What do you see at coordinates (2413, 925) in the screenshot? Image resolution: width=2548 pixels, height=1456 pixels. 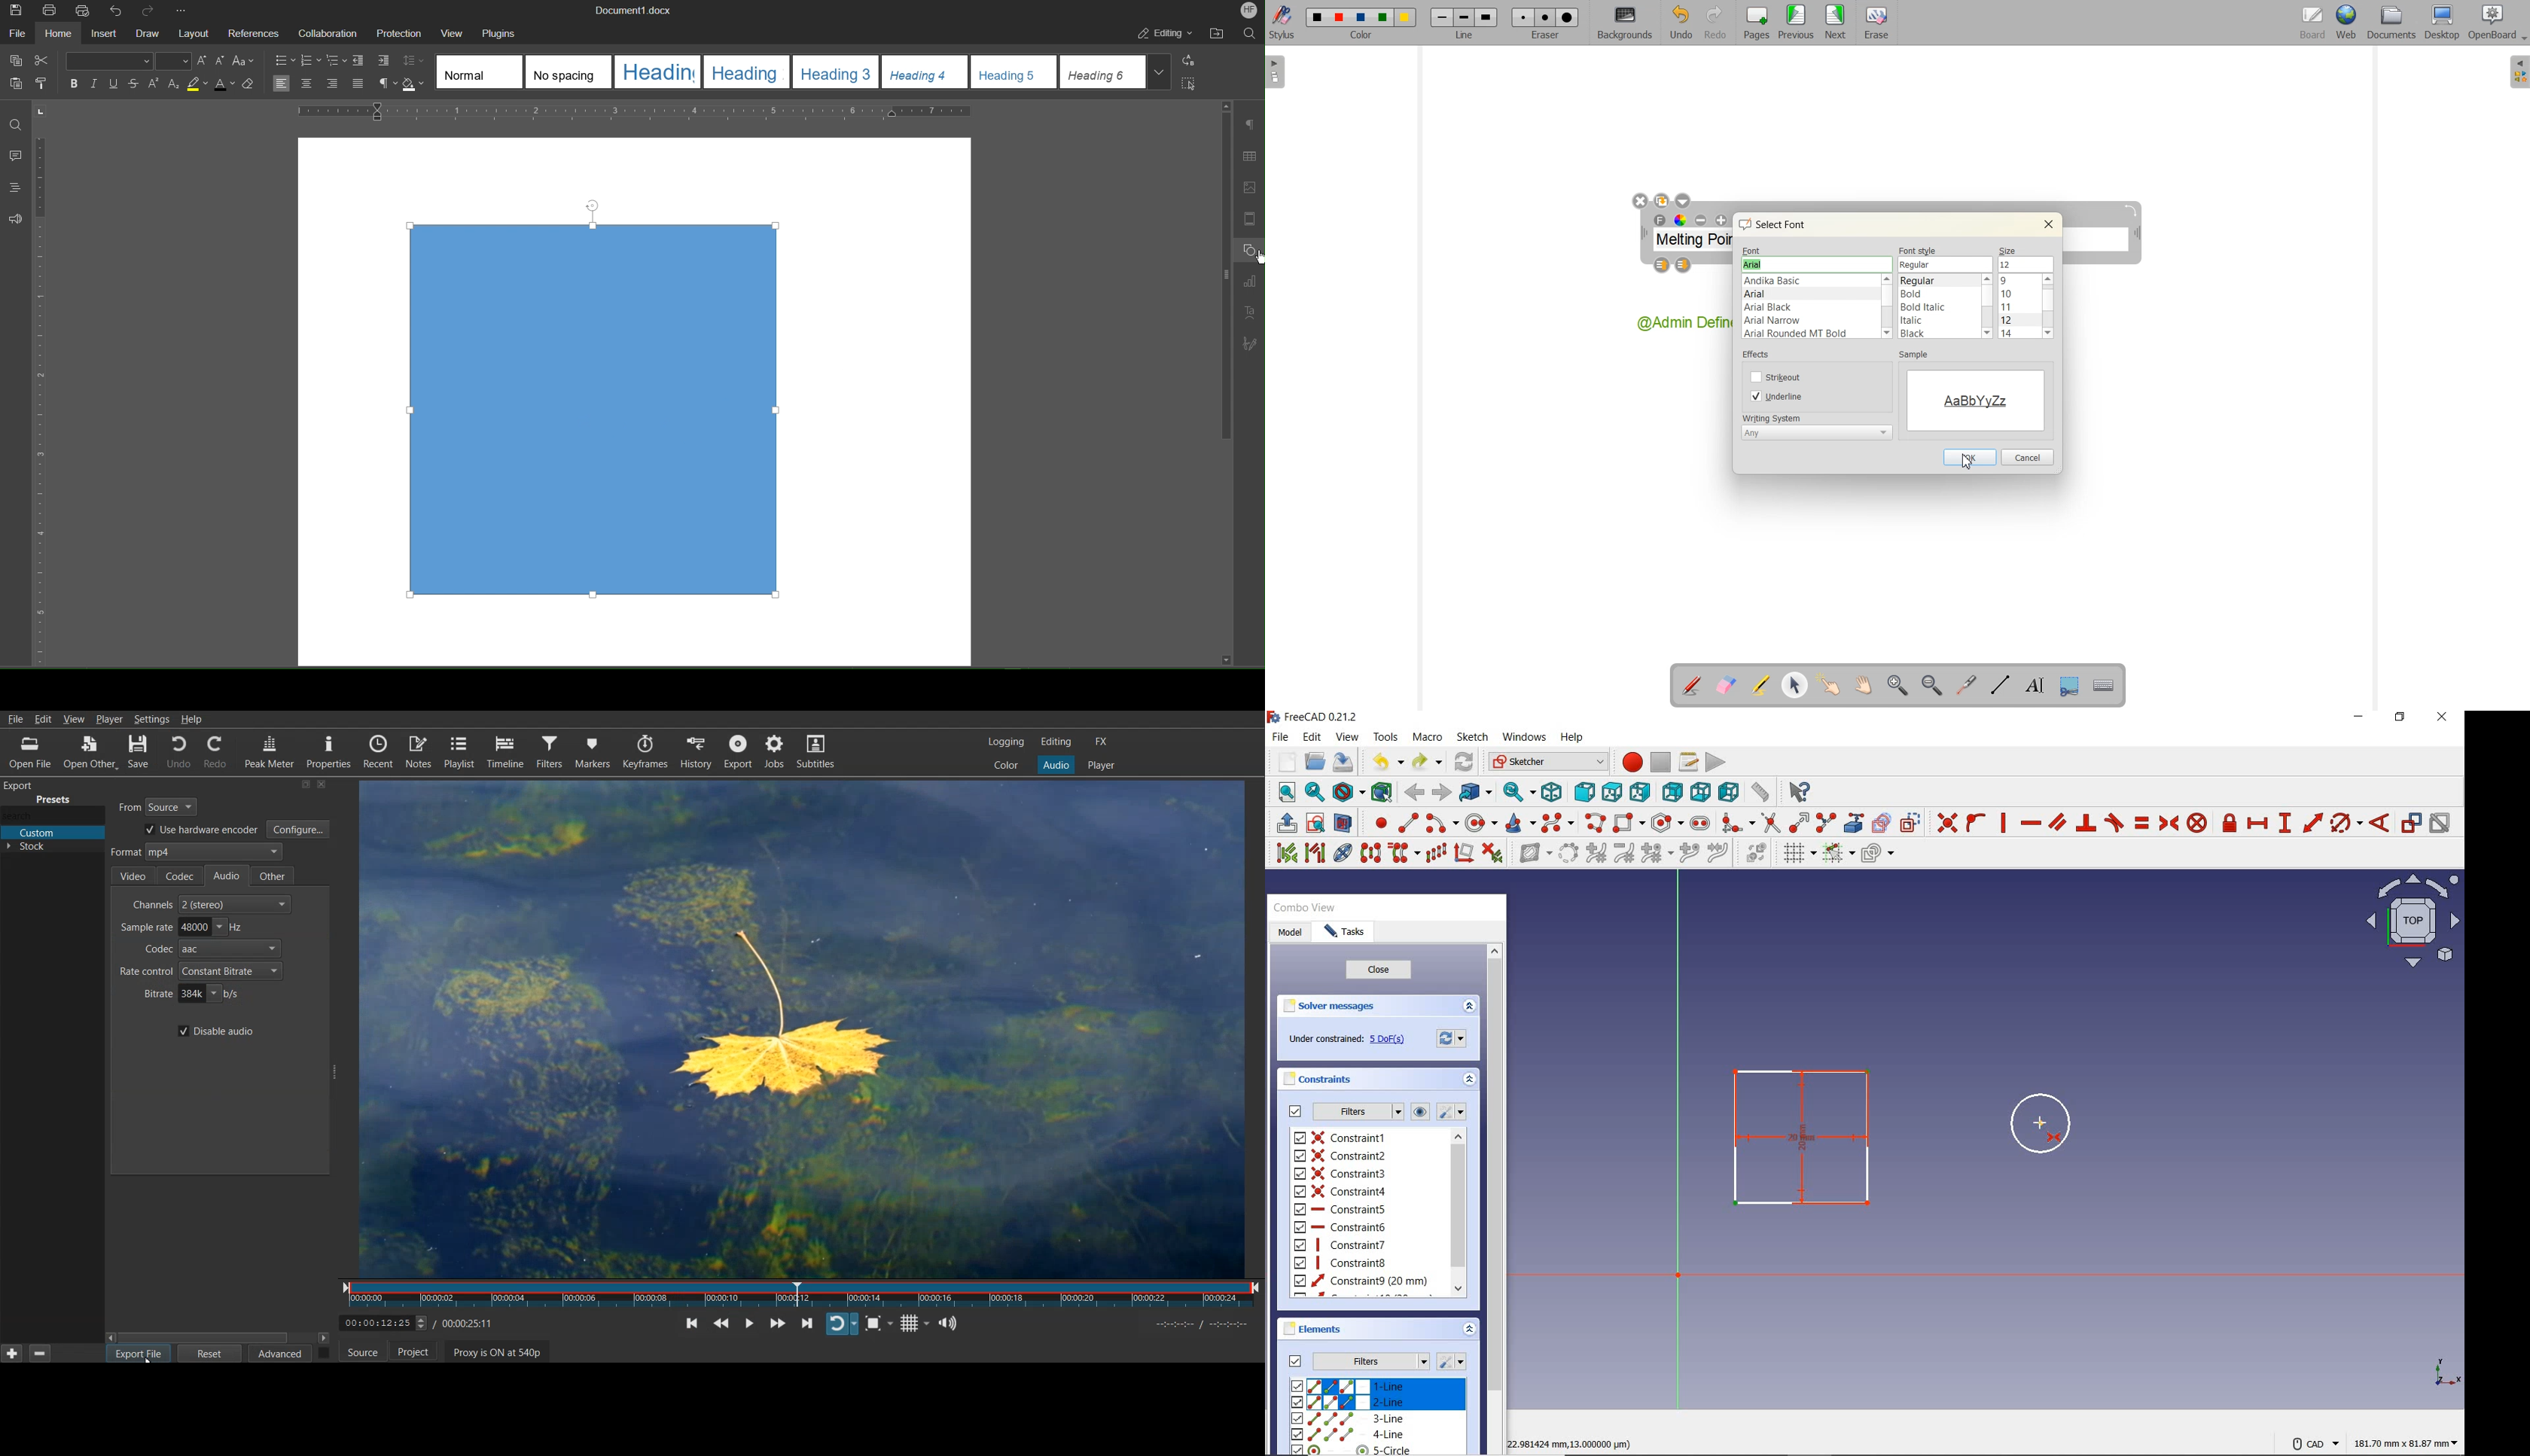 I see `Plane view` at bounding box center [2413, 925].